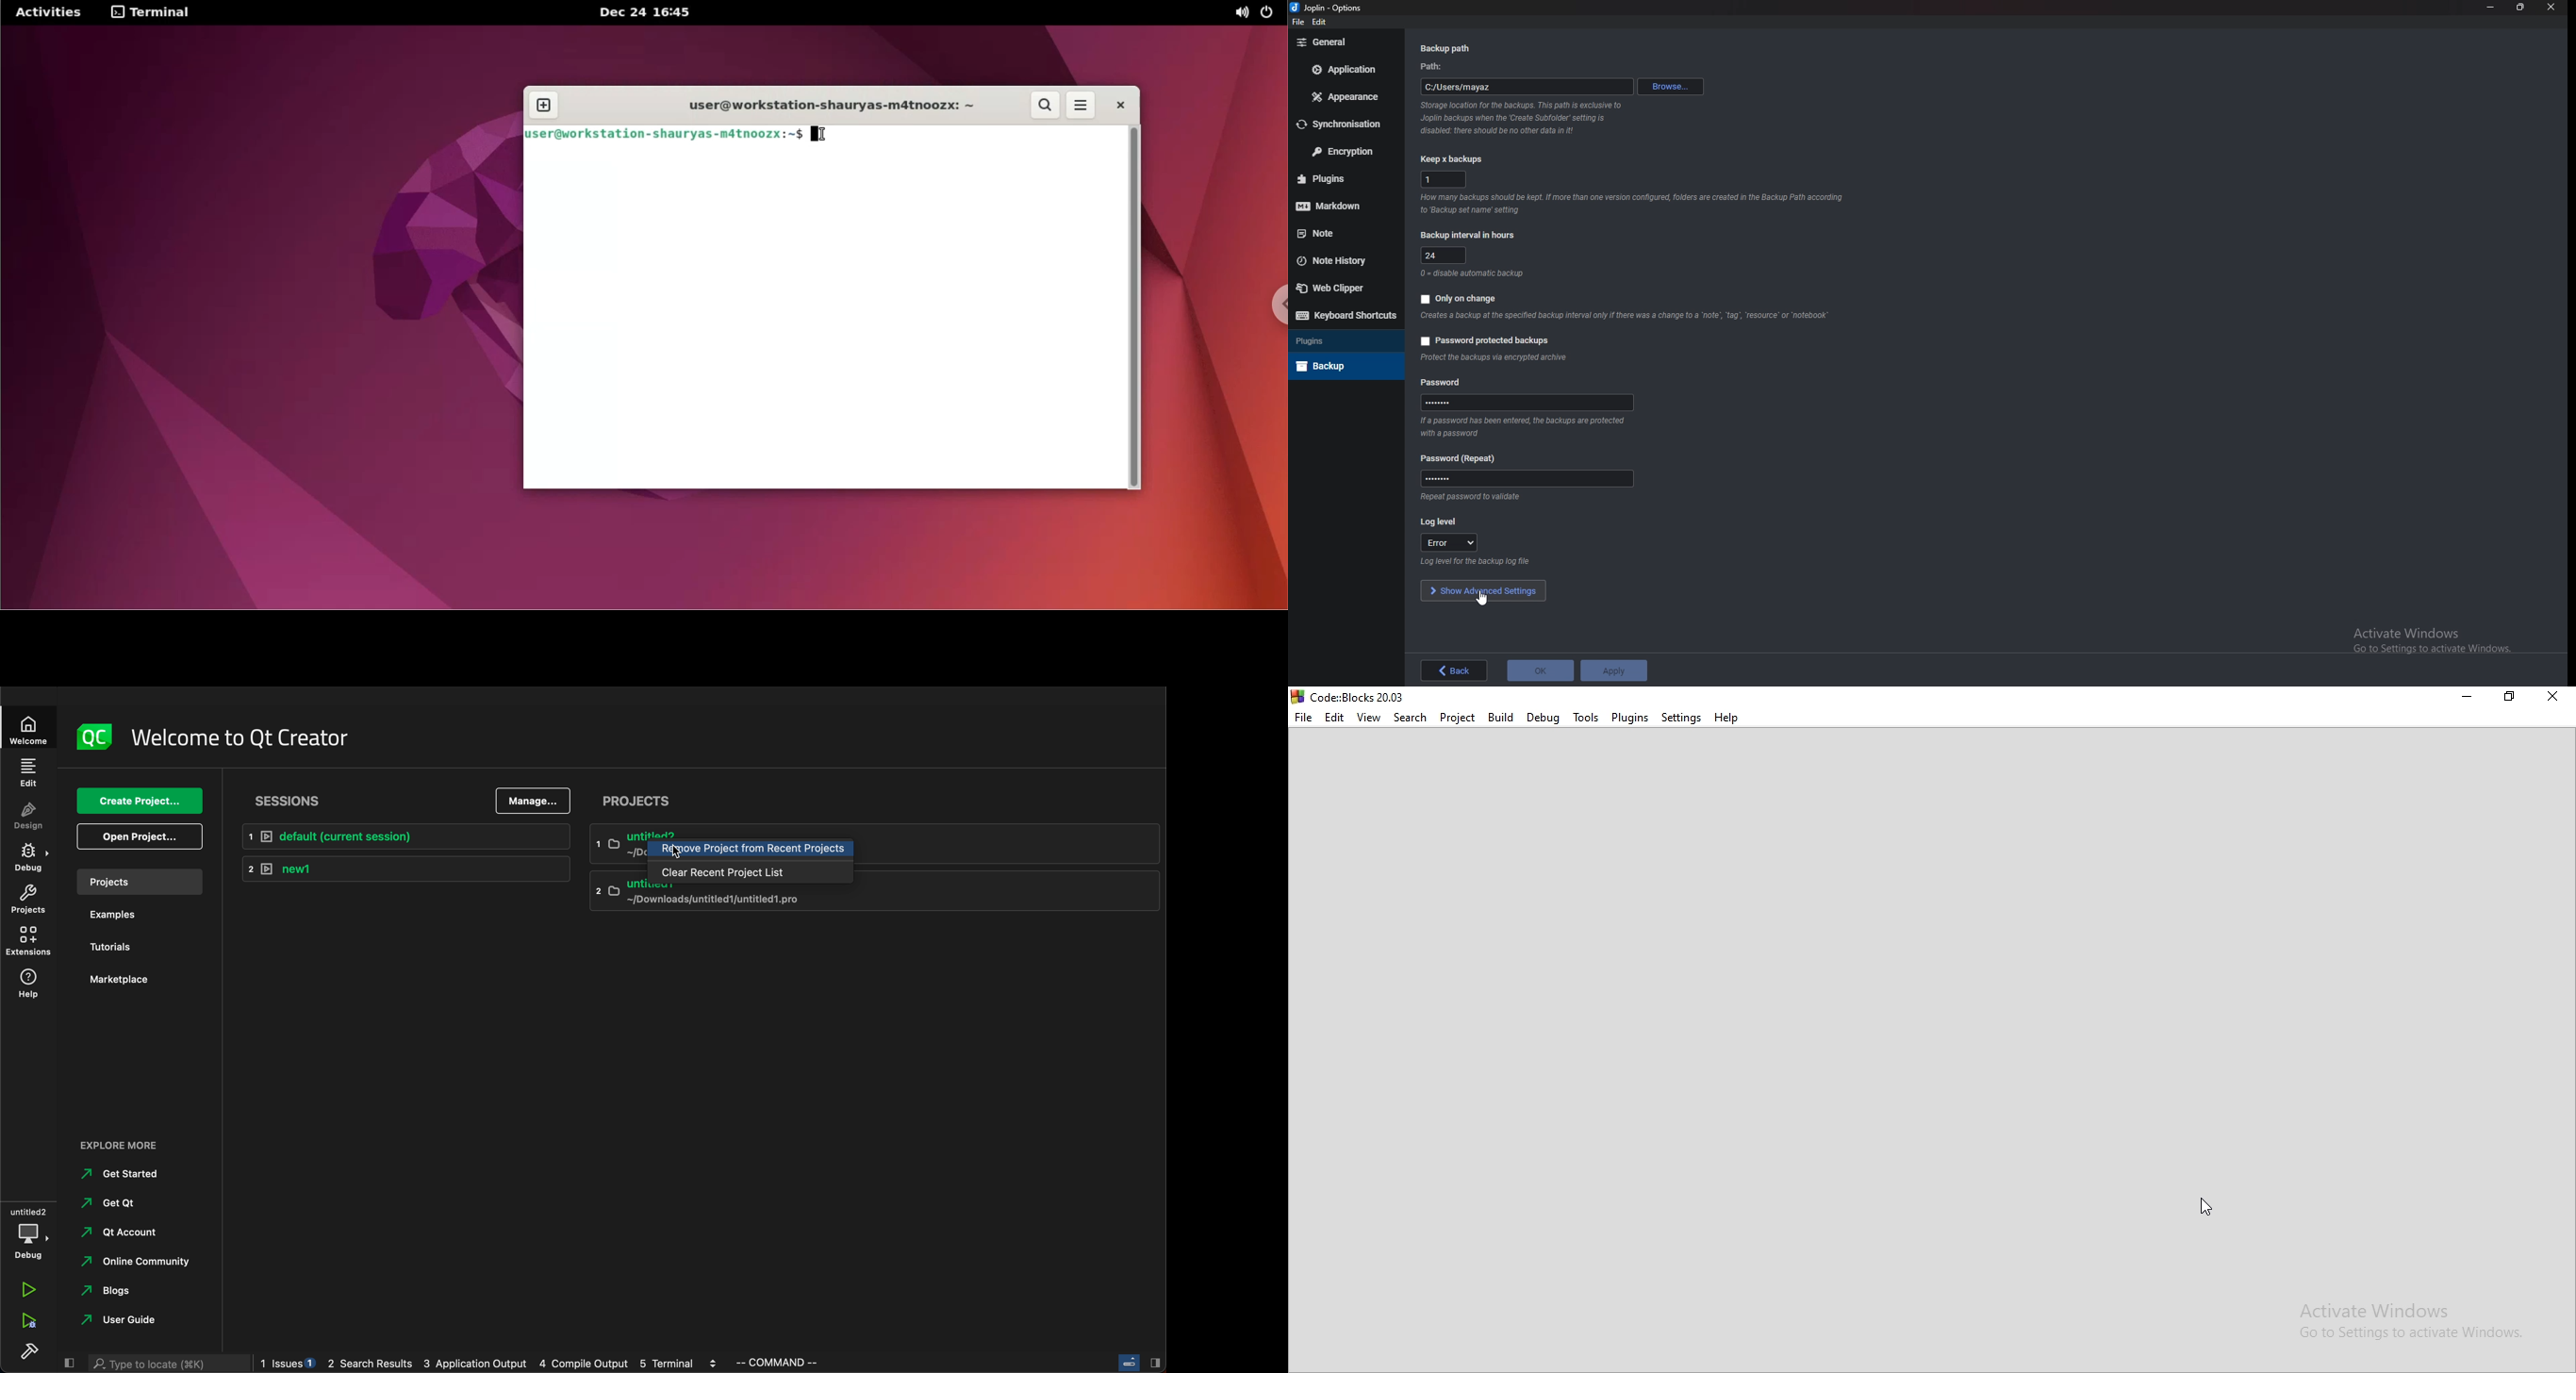 This screenshot has width=2576, height=1400. What do you see at coordinates (2554, 698) in the screenshot?
I see `Close` at bounding box center [2554, 698].